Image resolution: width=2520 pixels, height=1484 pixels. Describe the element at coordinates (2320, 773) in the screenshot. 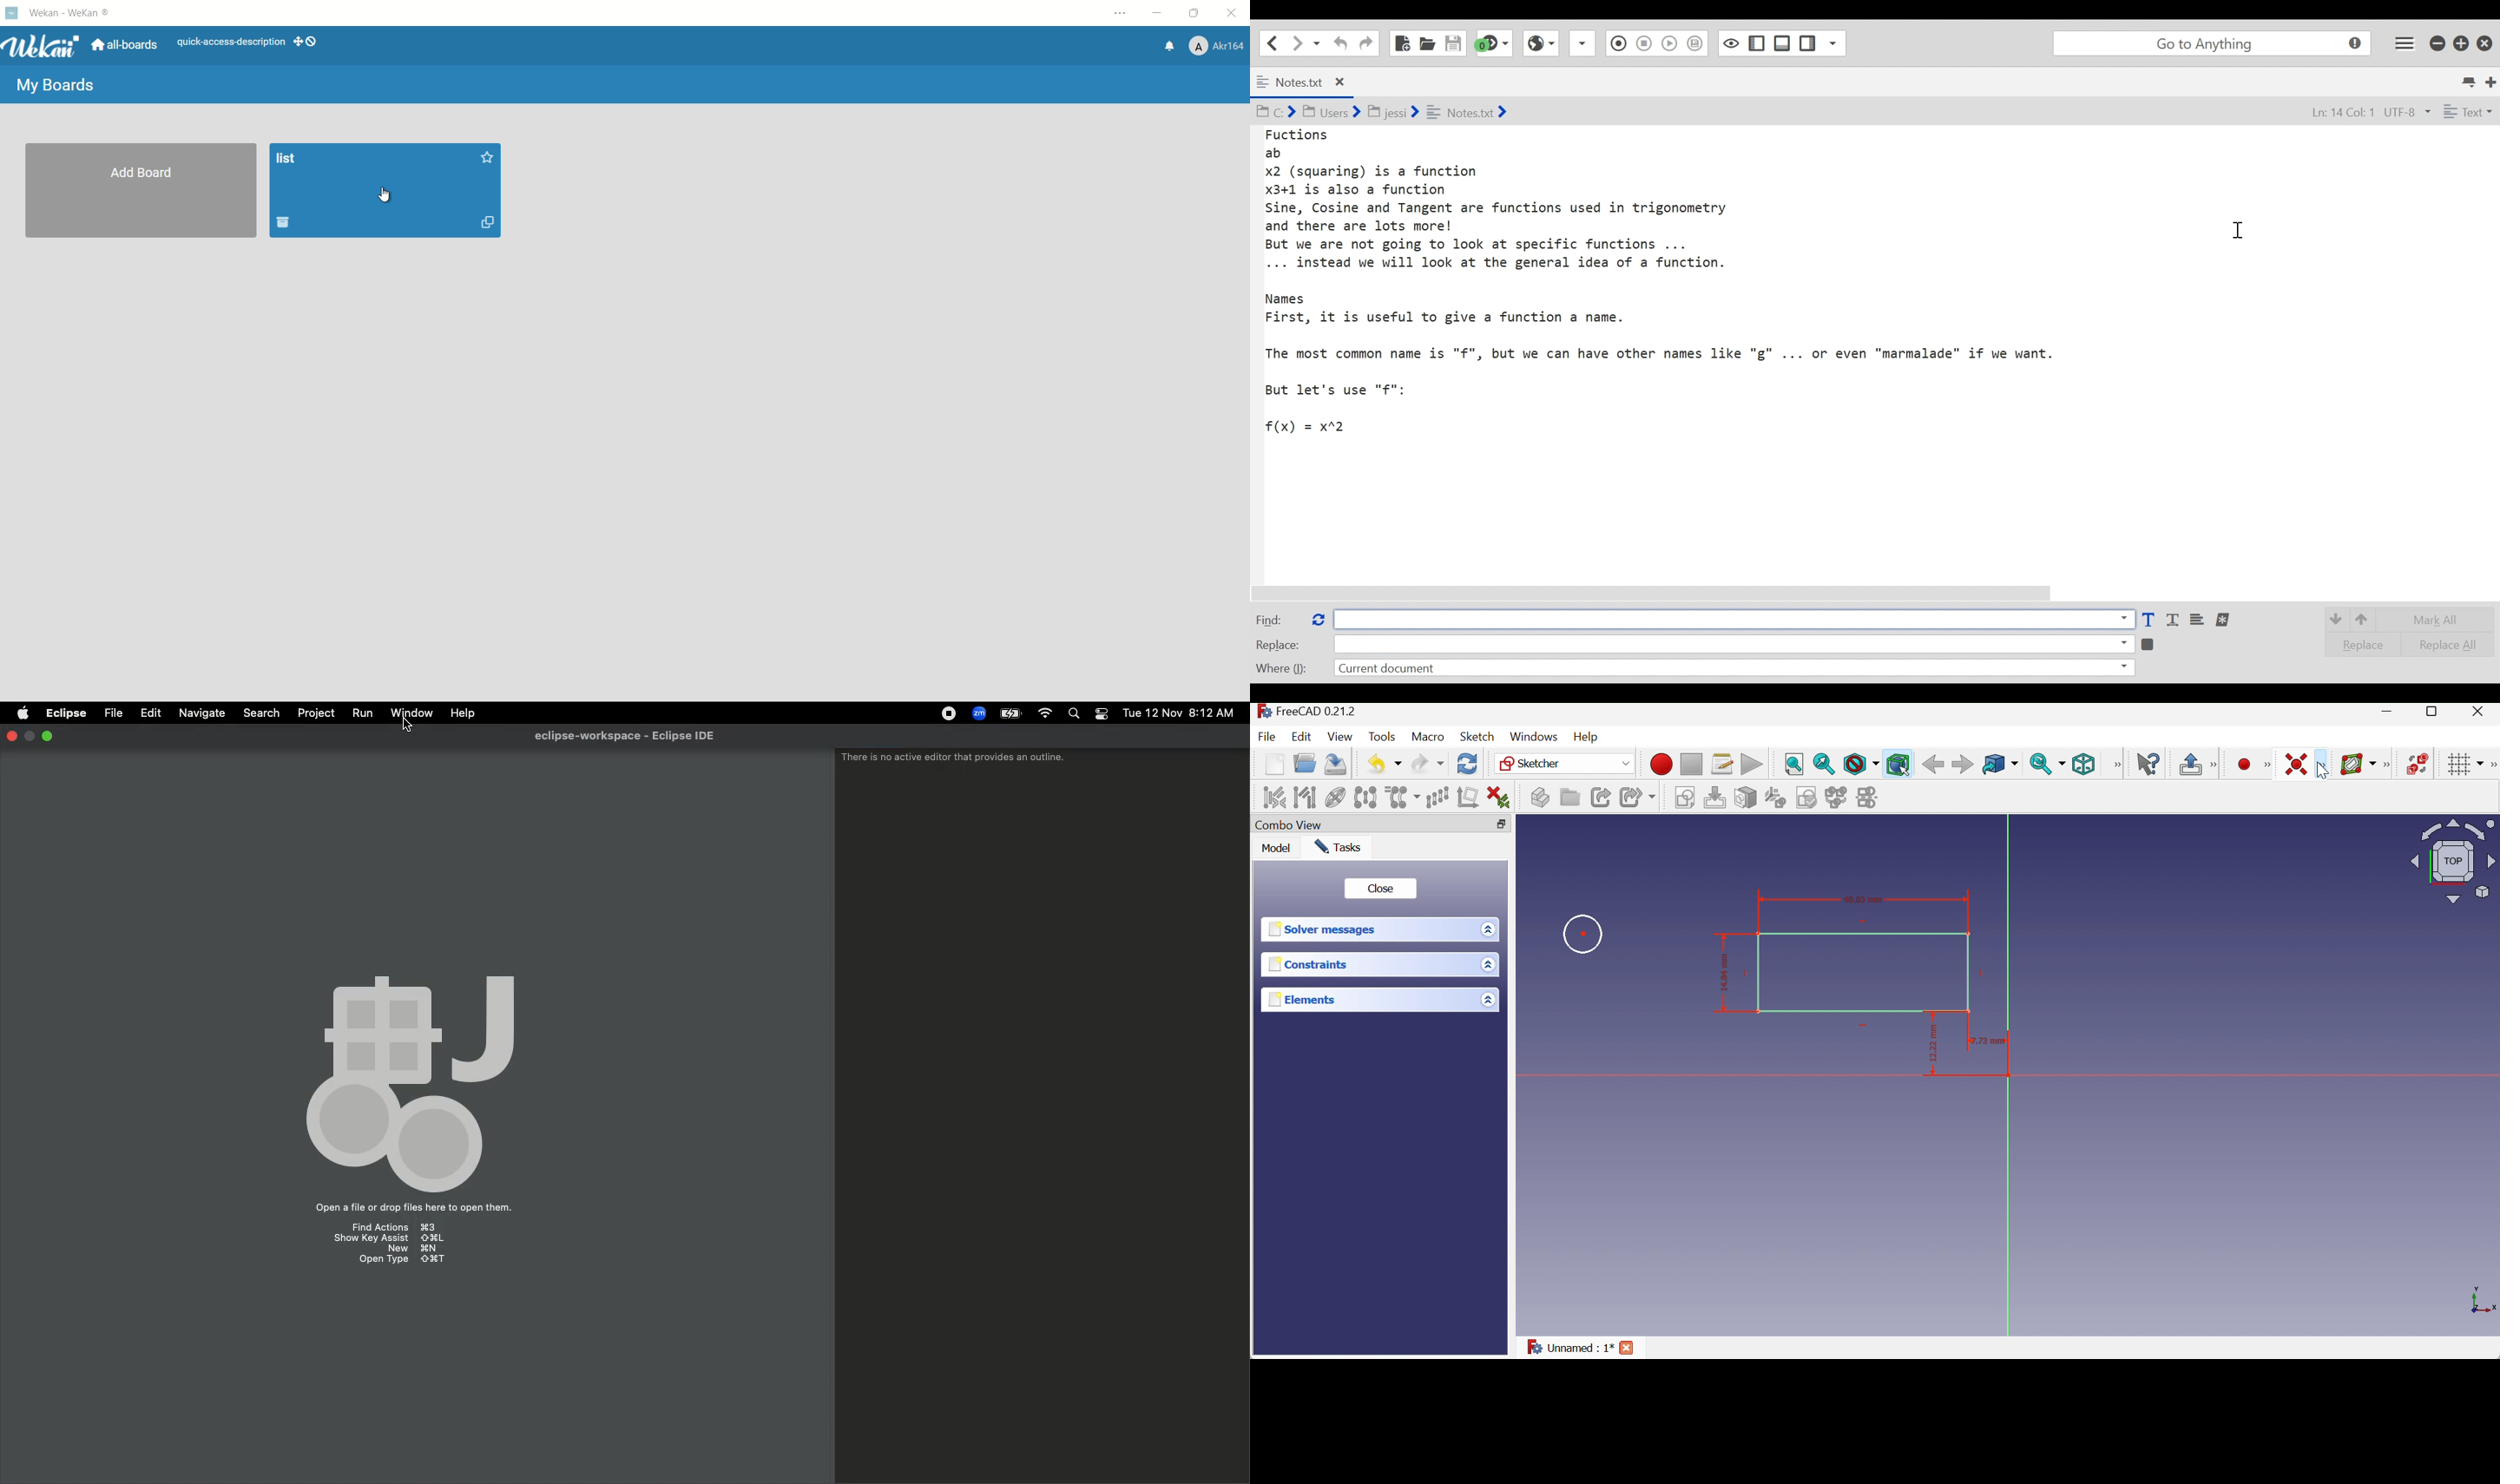

I see `cursor` at that location.